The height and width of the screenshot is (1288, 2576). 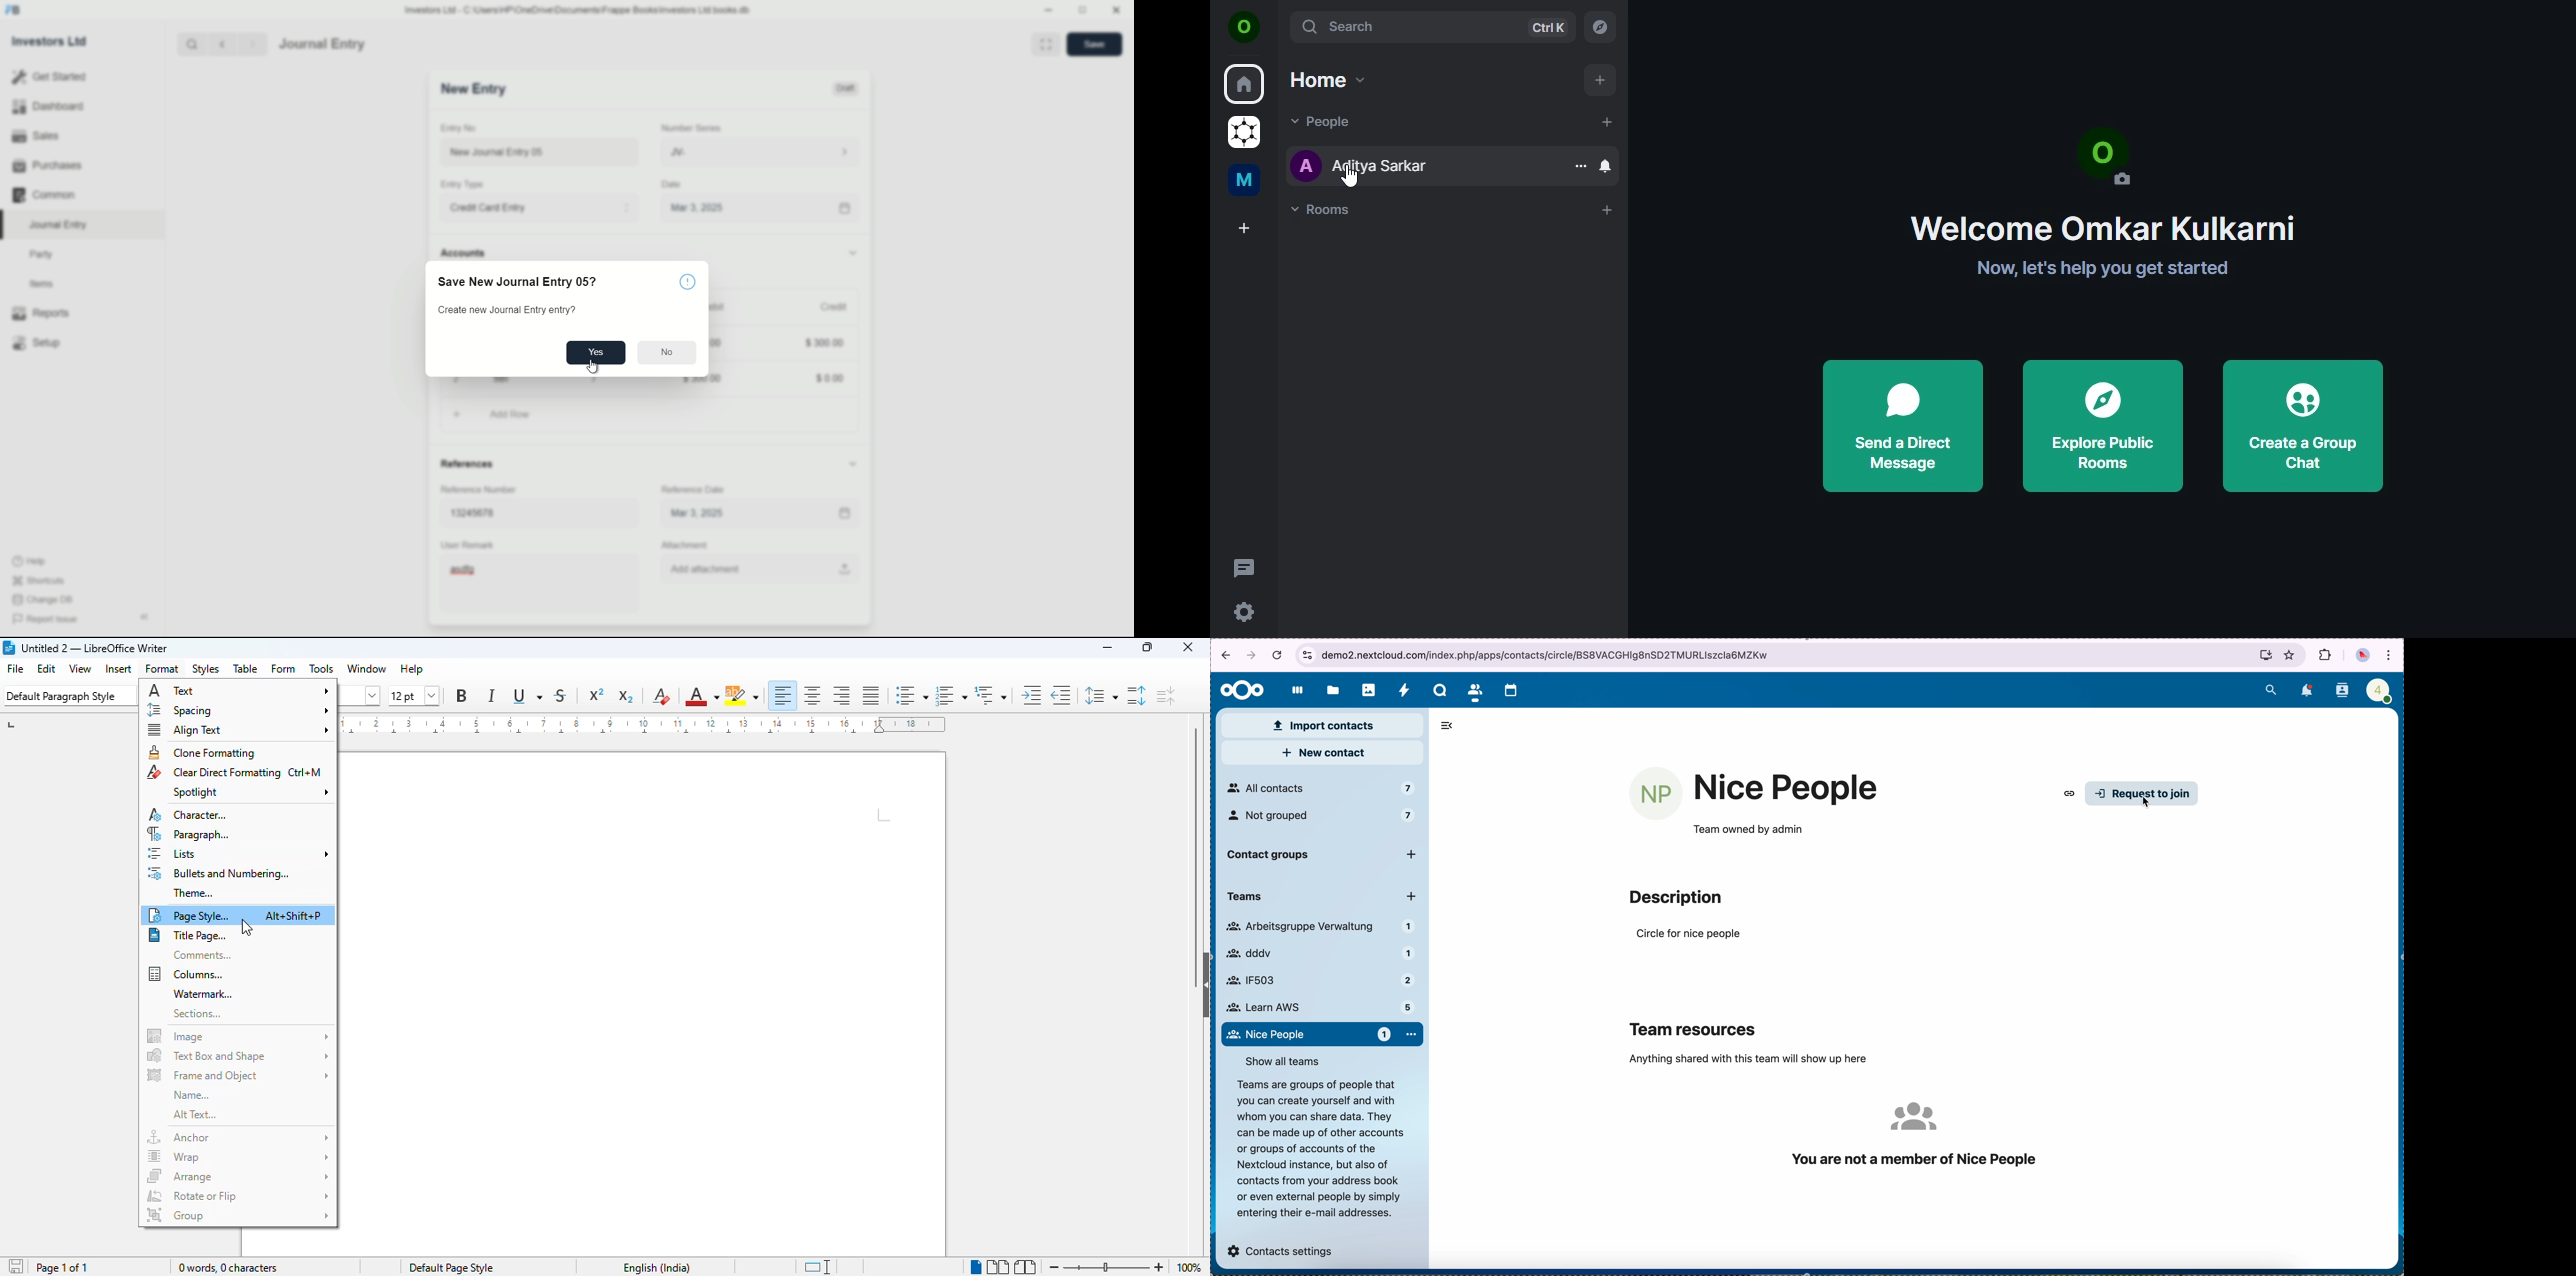 I want to click on maximize, so click(x=1148, y=647).